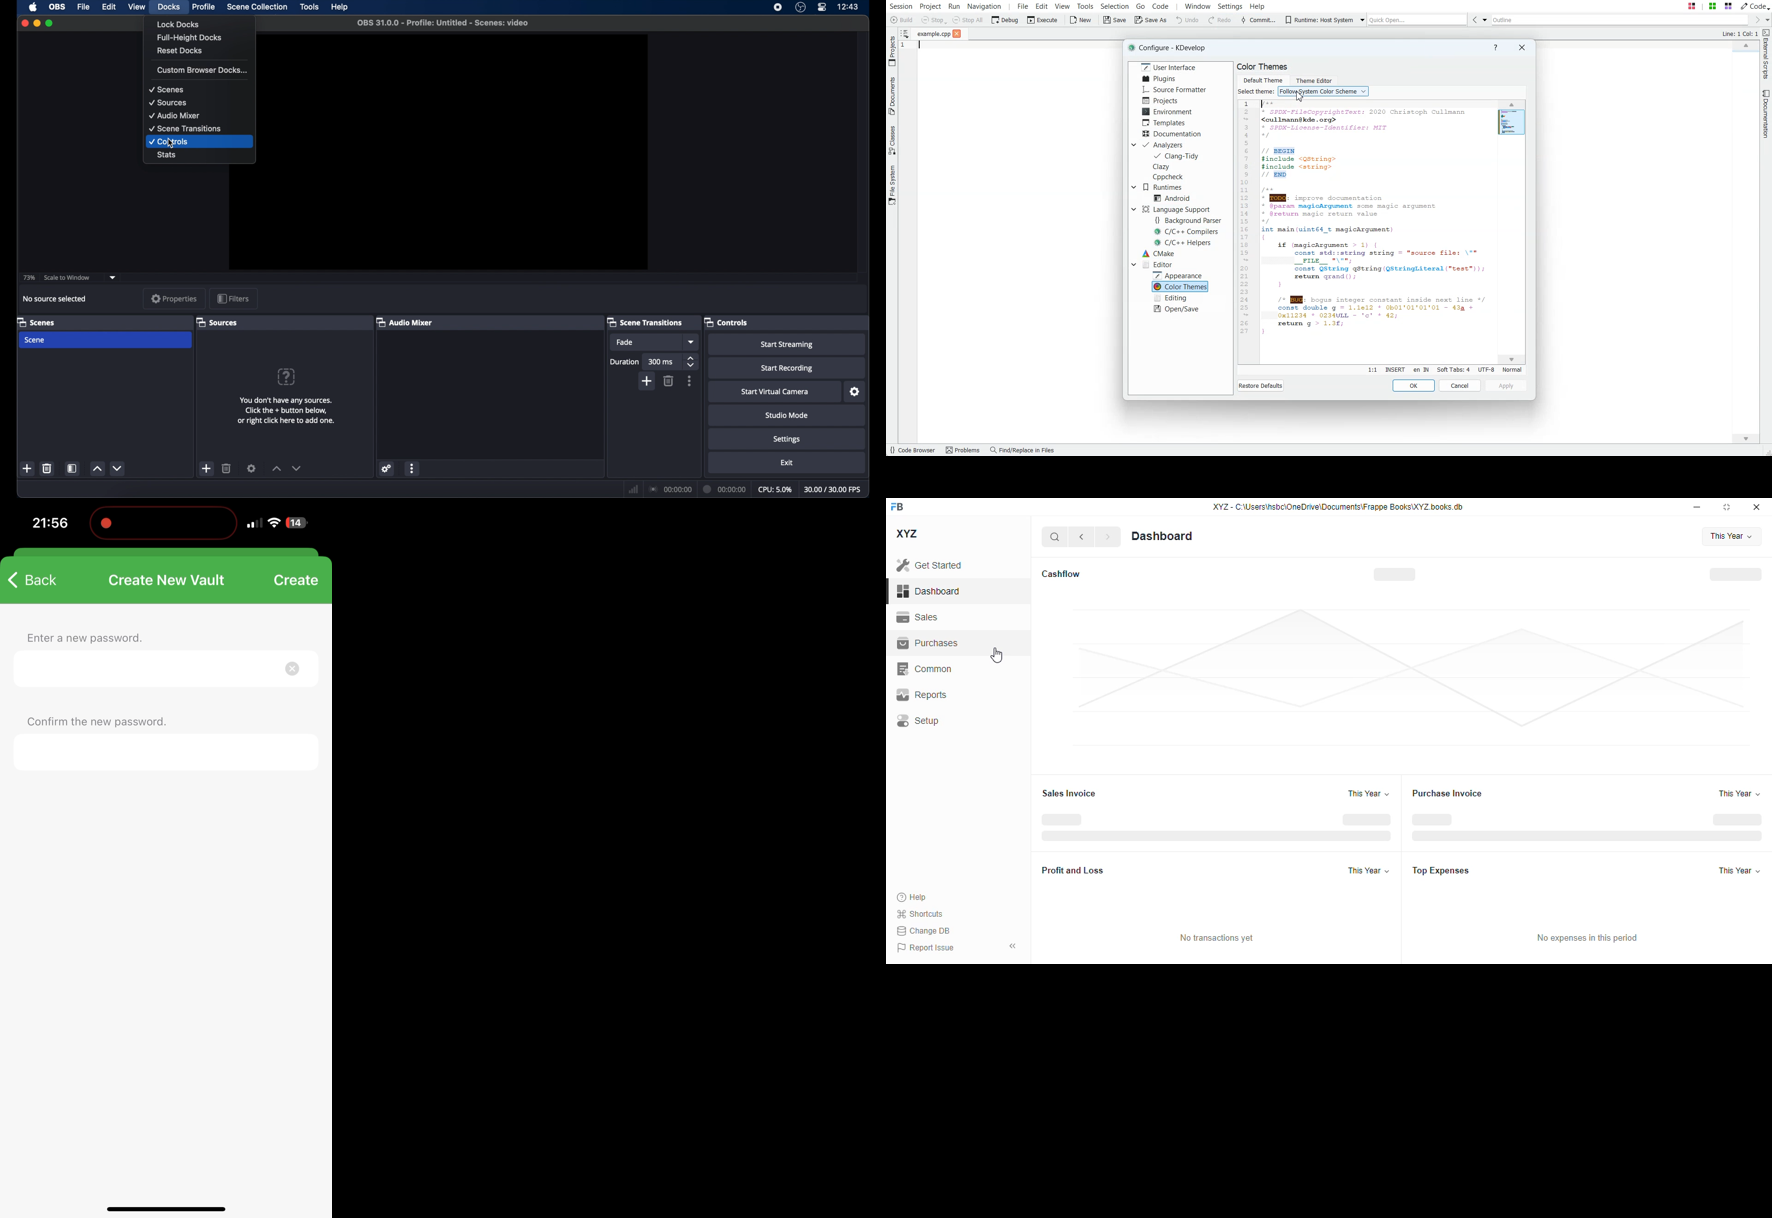  I want to click on duration, so click(624, 362).